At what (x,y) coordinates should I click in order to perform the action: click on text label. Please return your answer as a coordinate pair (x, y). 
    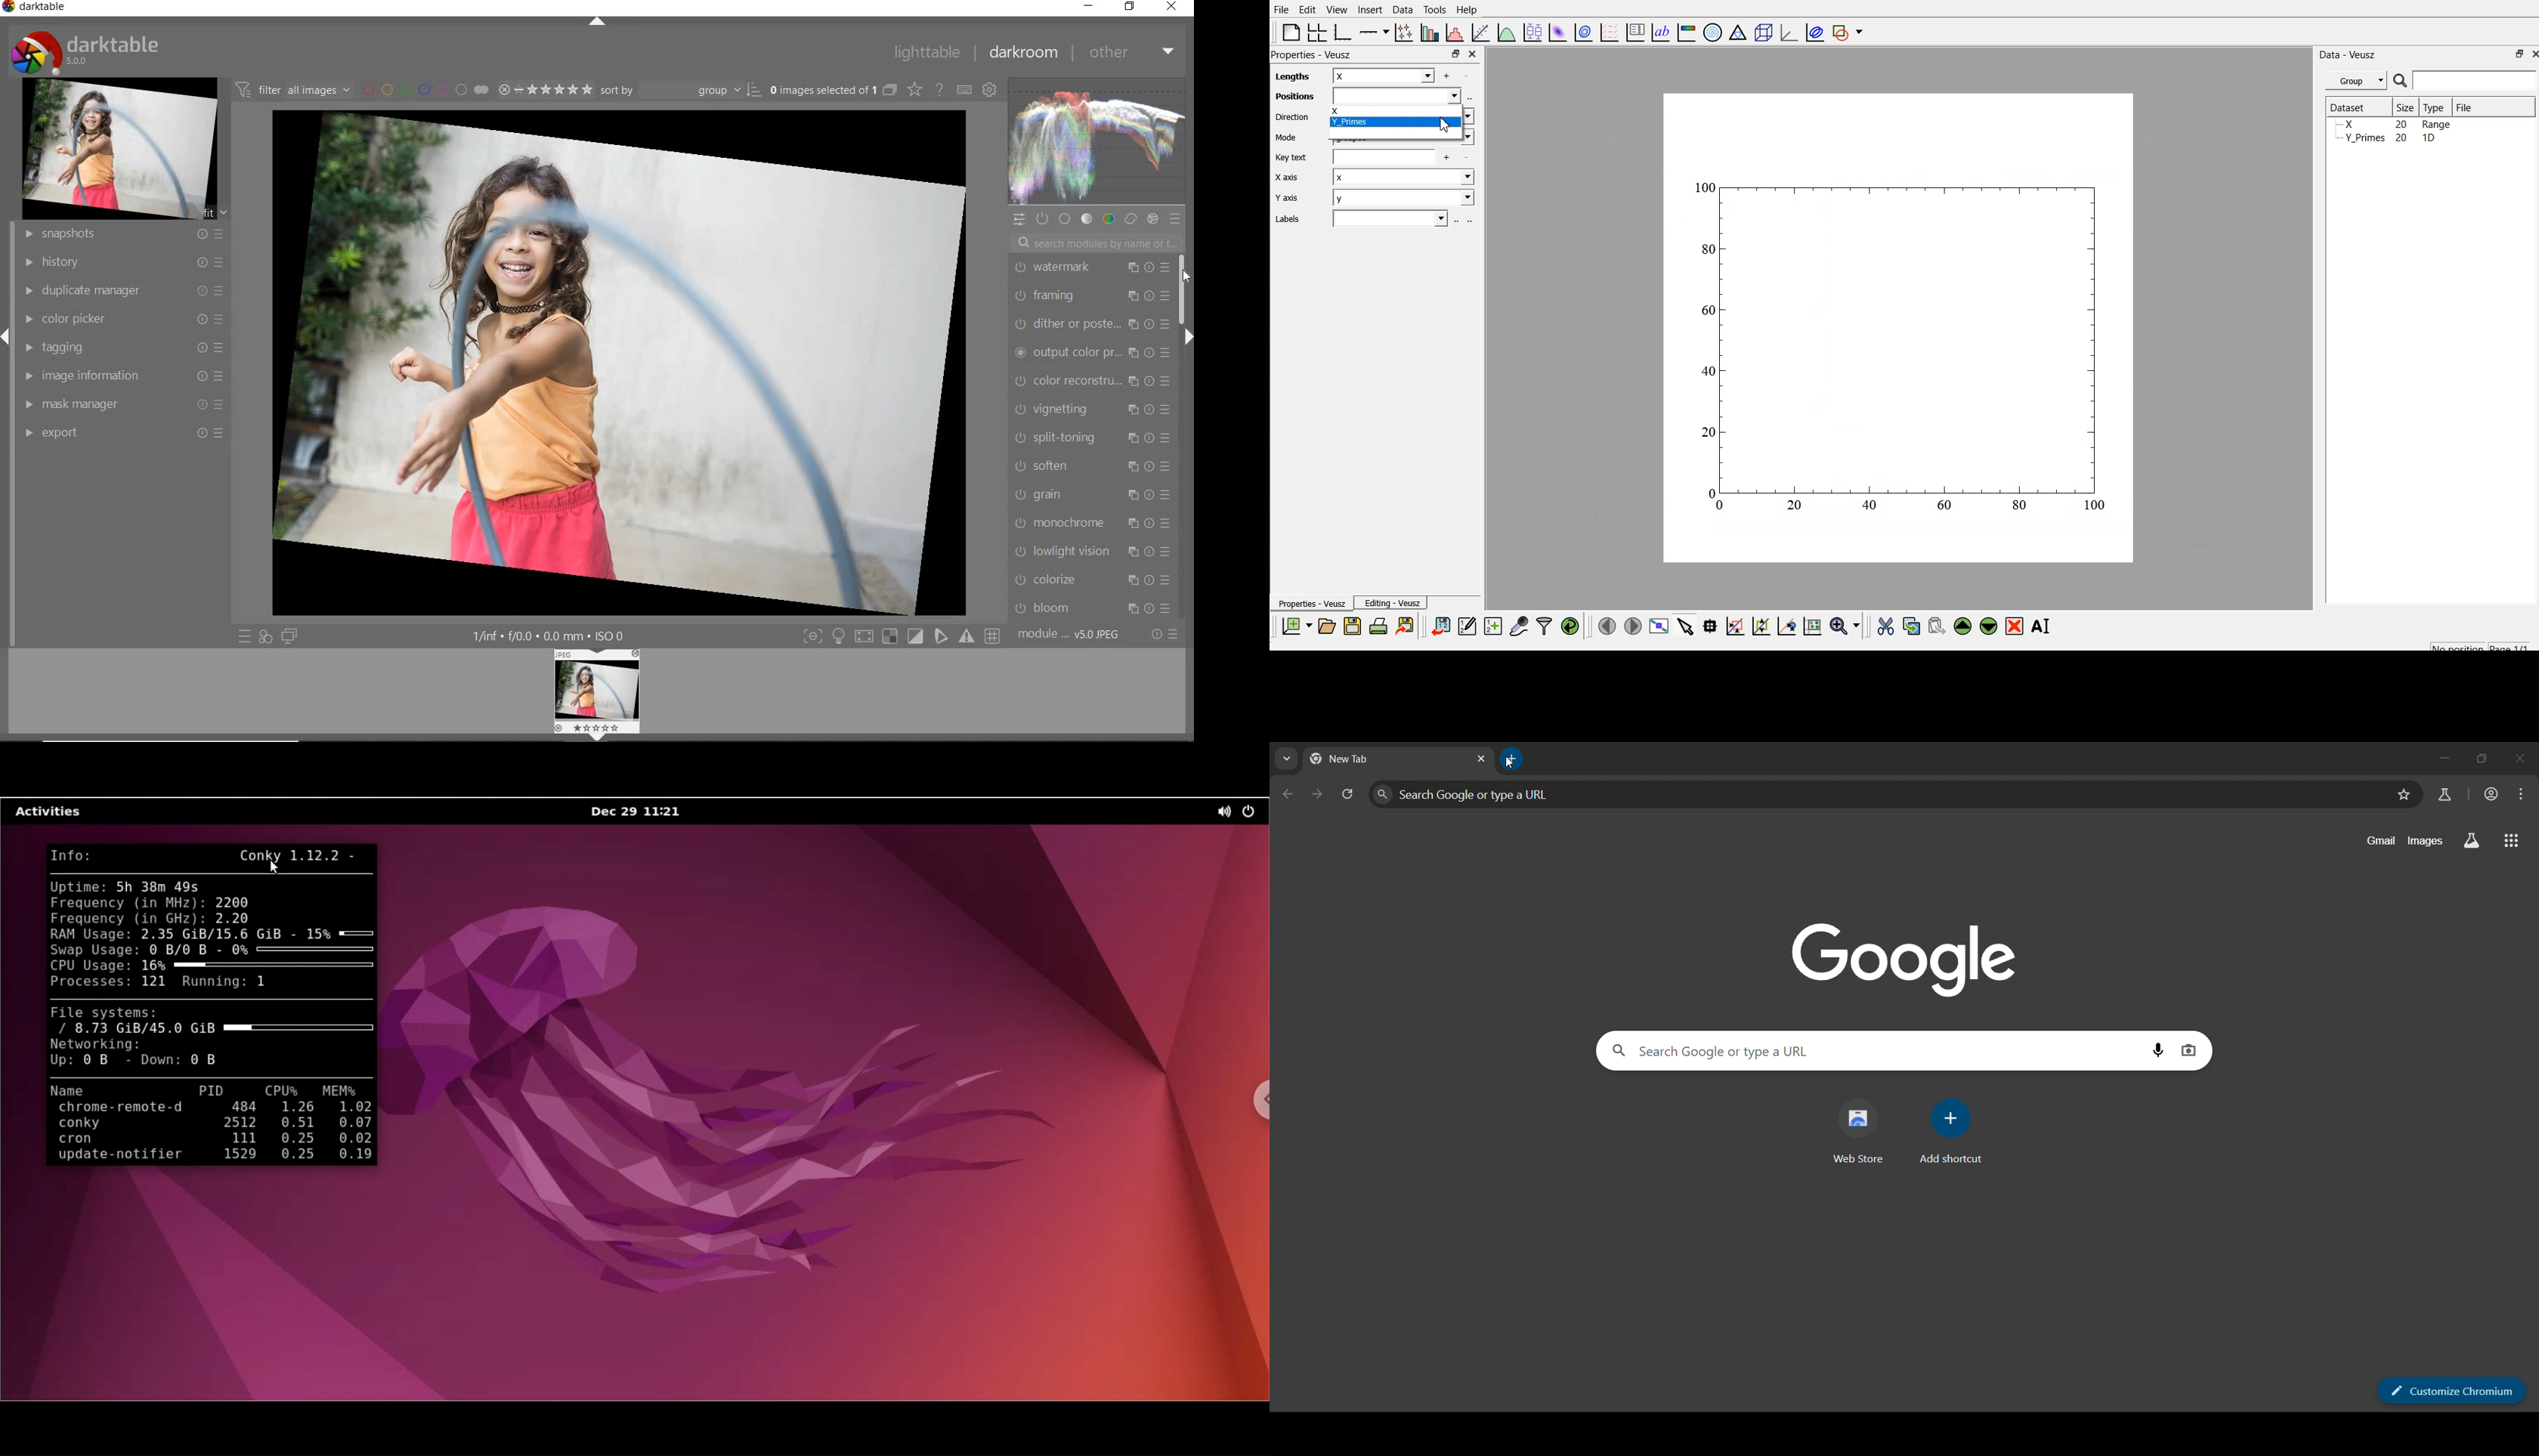
    Looking at the image, I should click on (1659, 32).